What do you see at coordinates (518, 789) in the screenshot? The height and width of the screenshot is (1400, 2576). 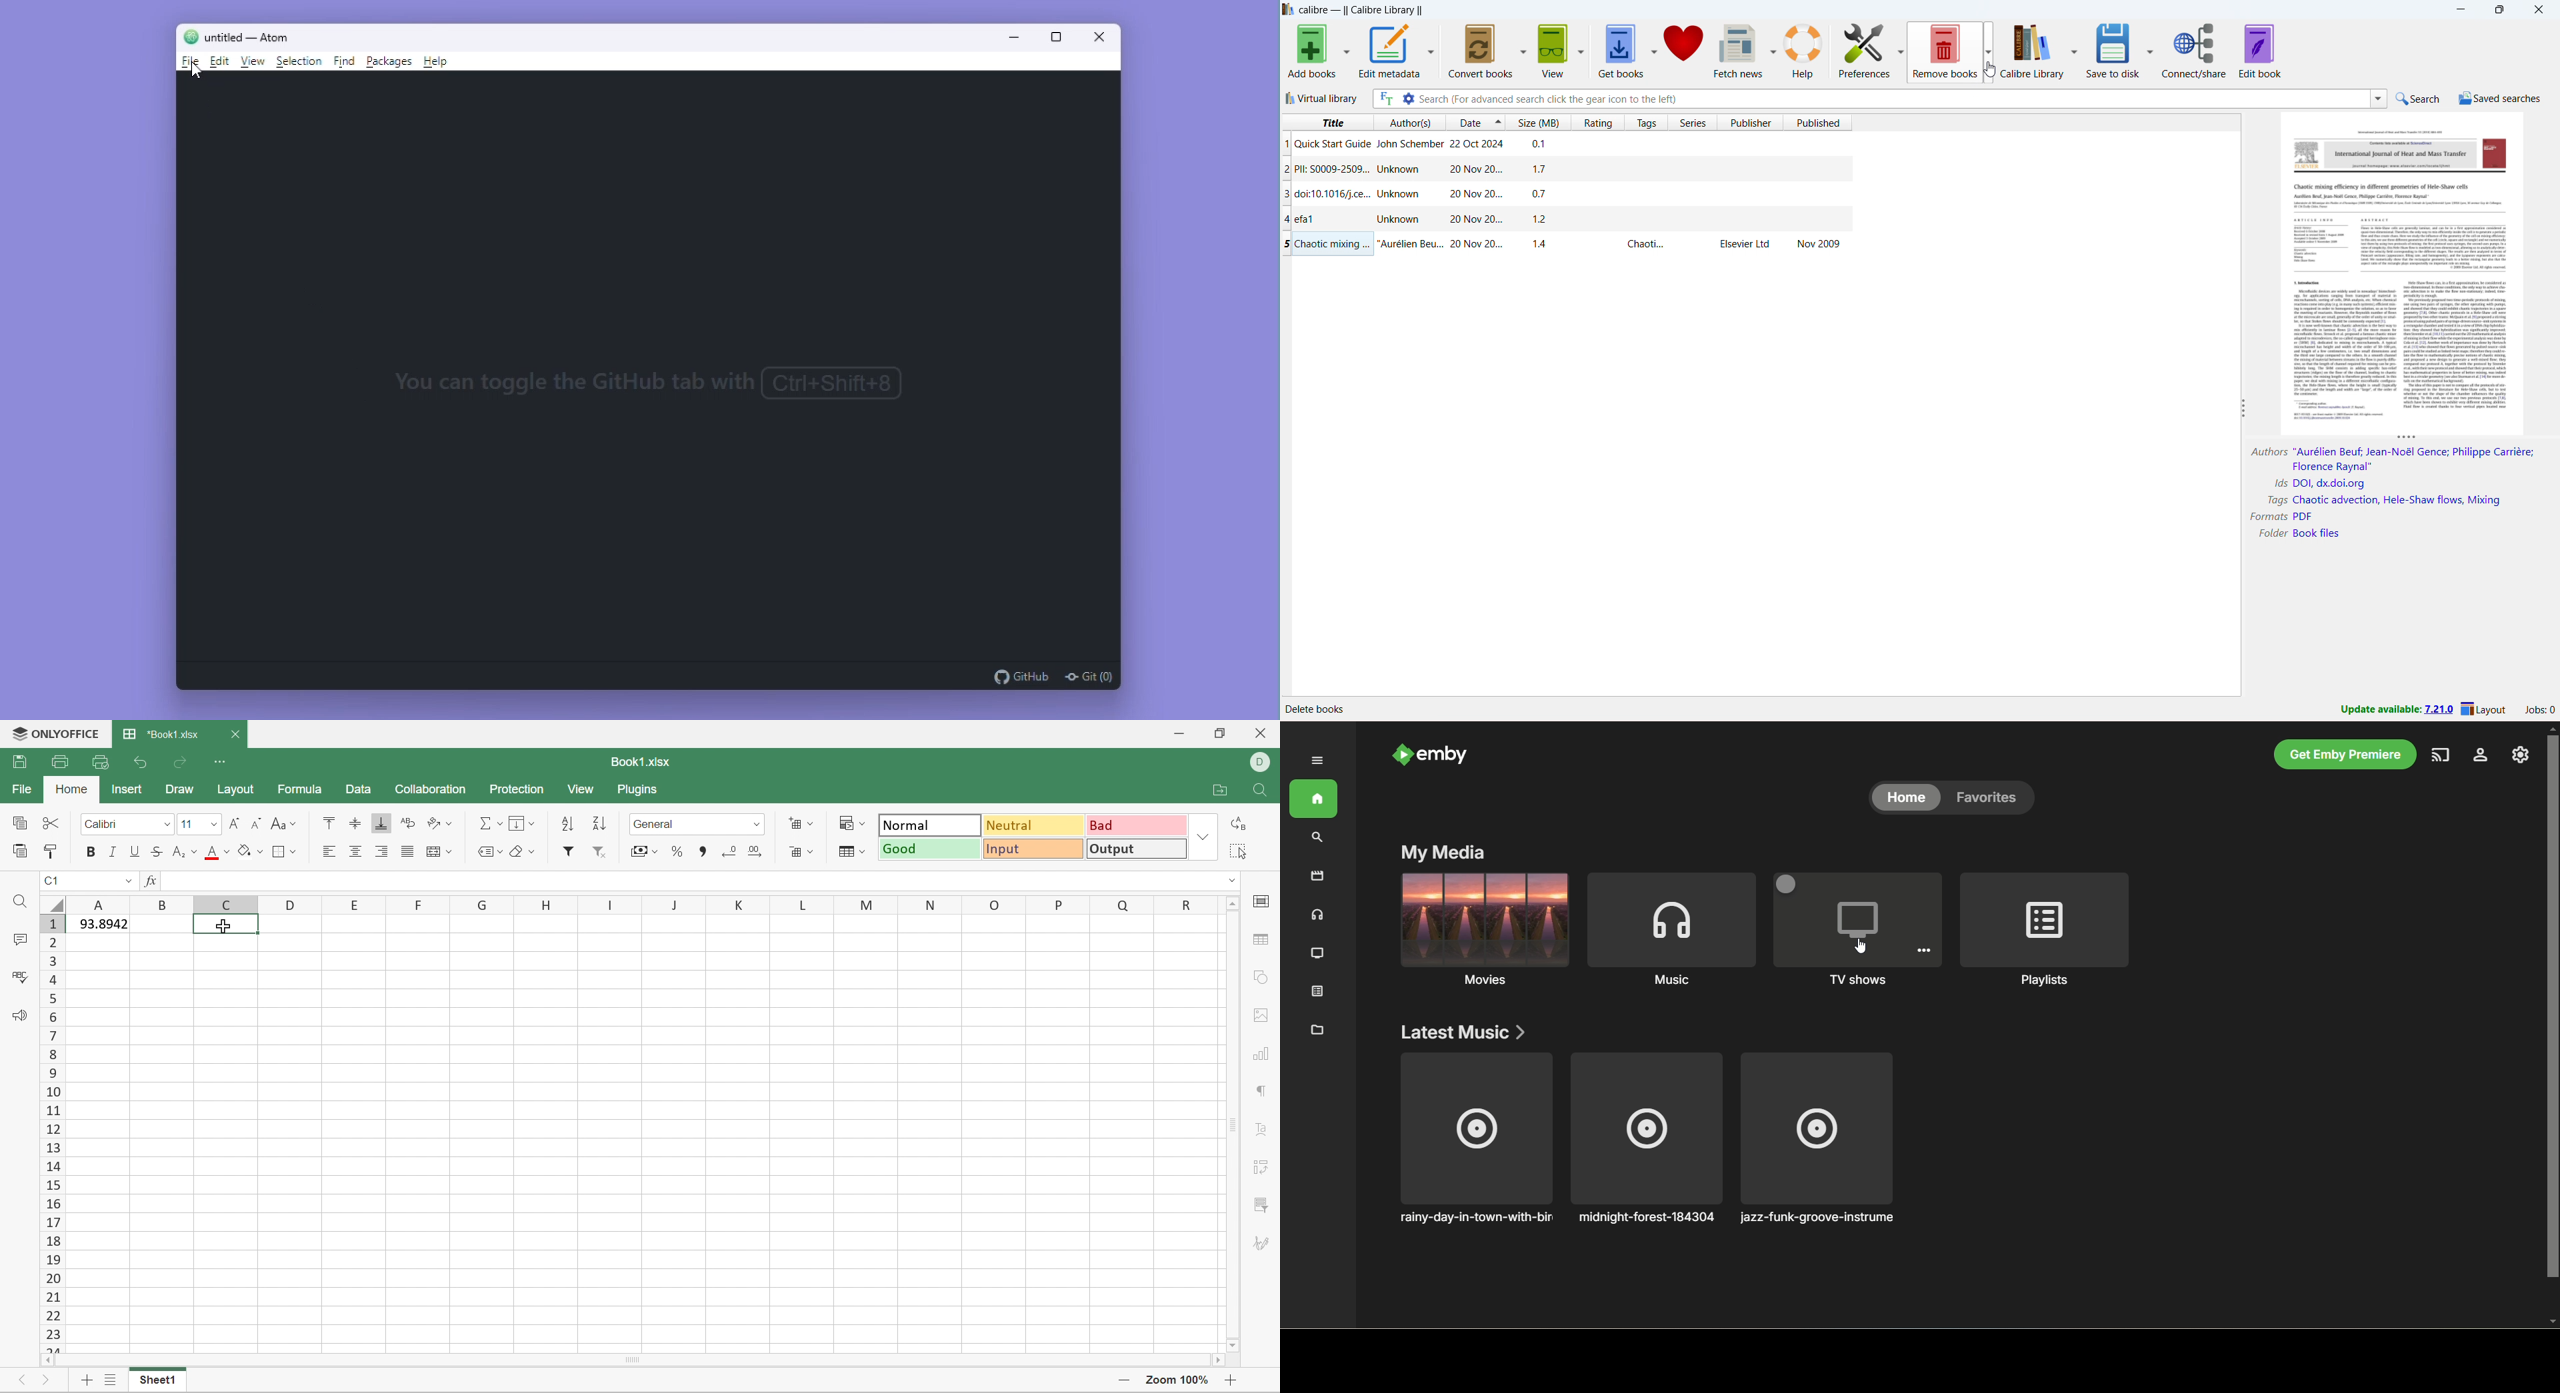 I see `Protection` at bounding box center [518, 789].